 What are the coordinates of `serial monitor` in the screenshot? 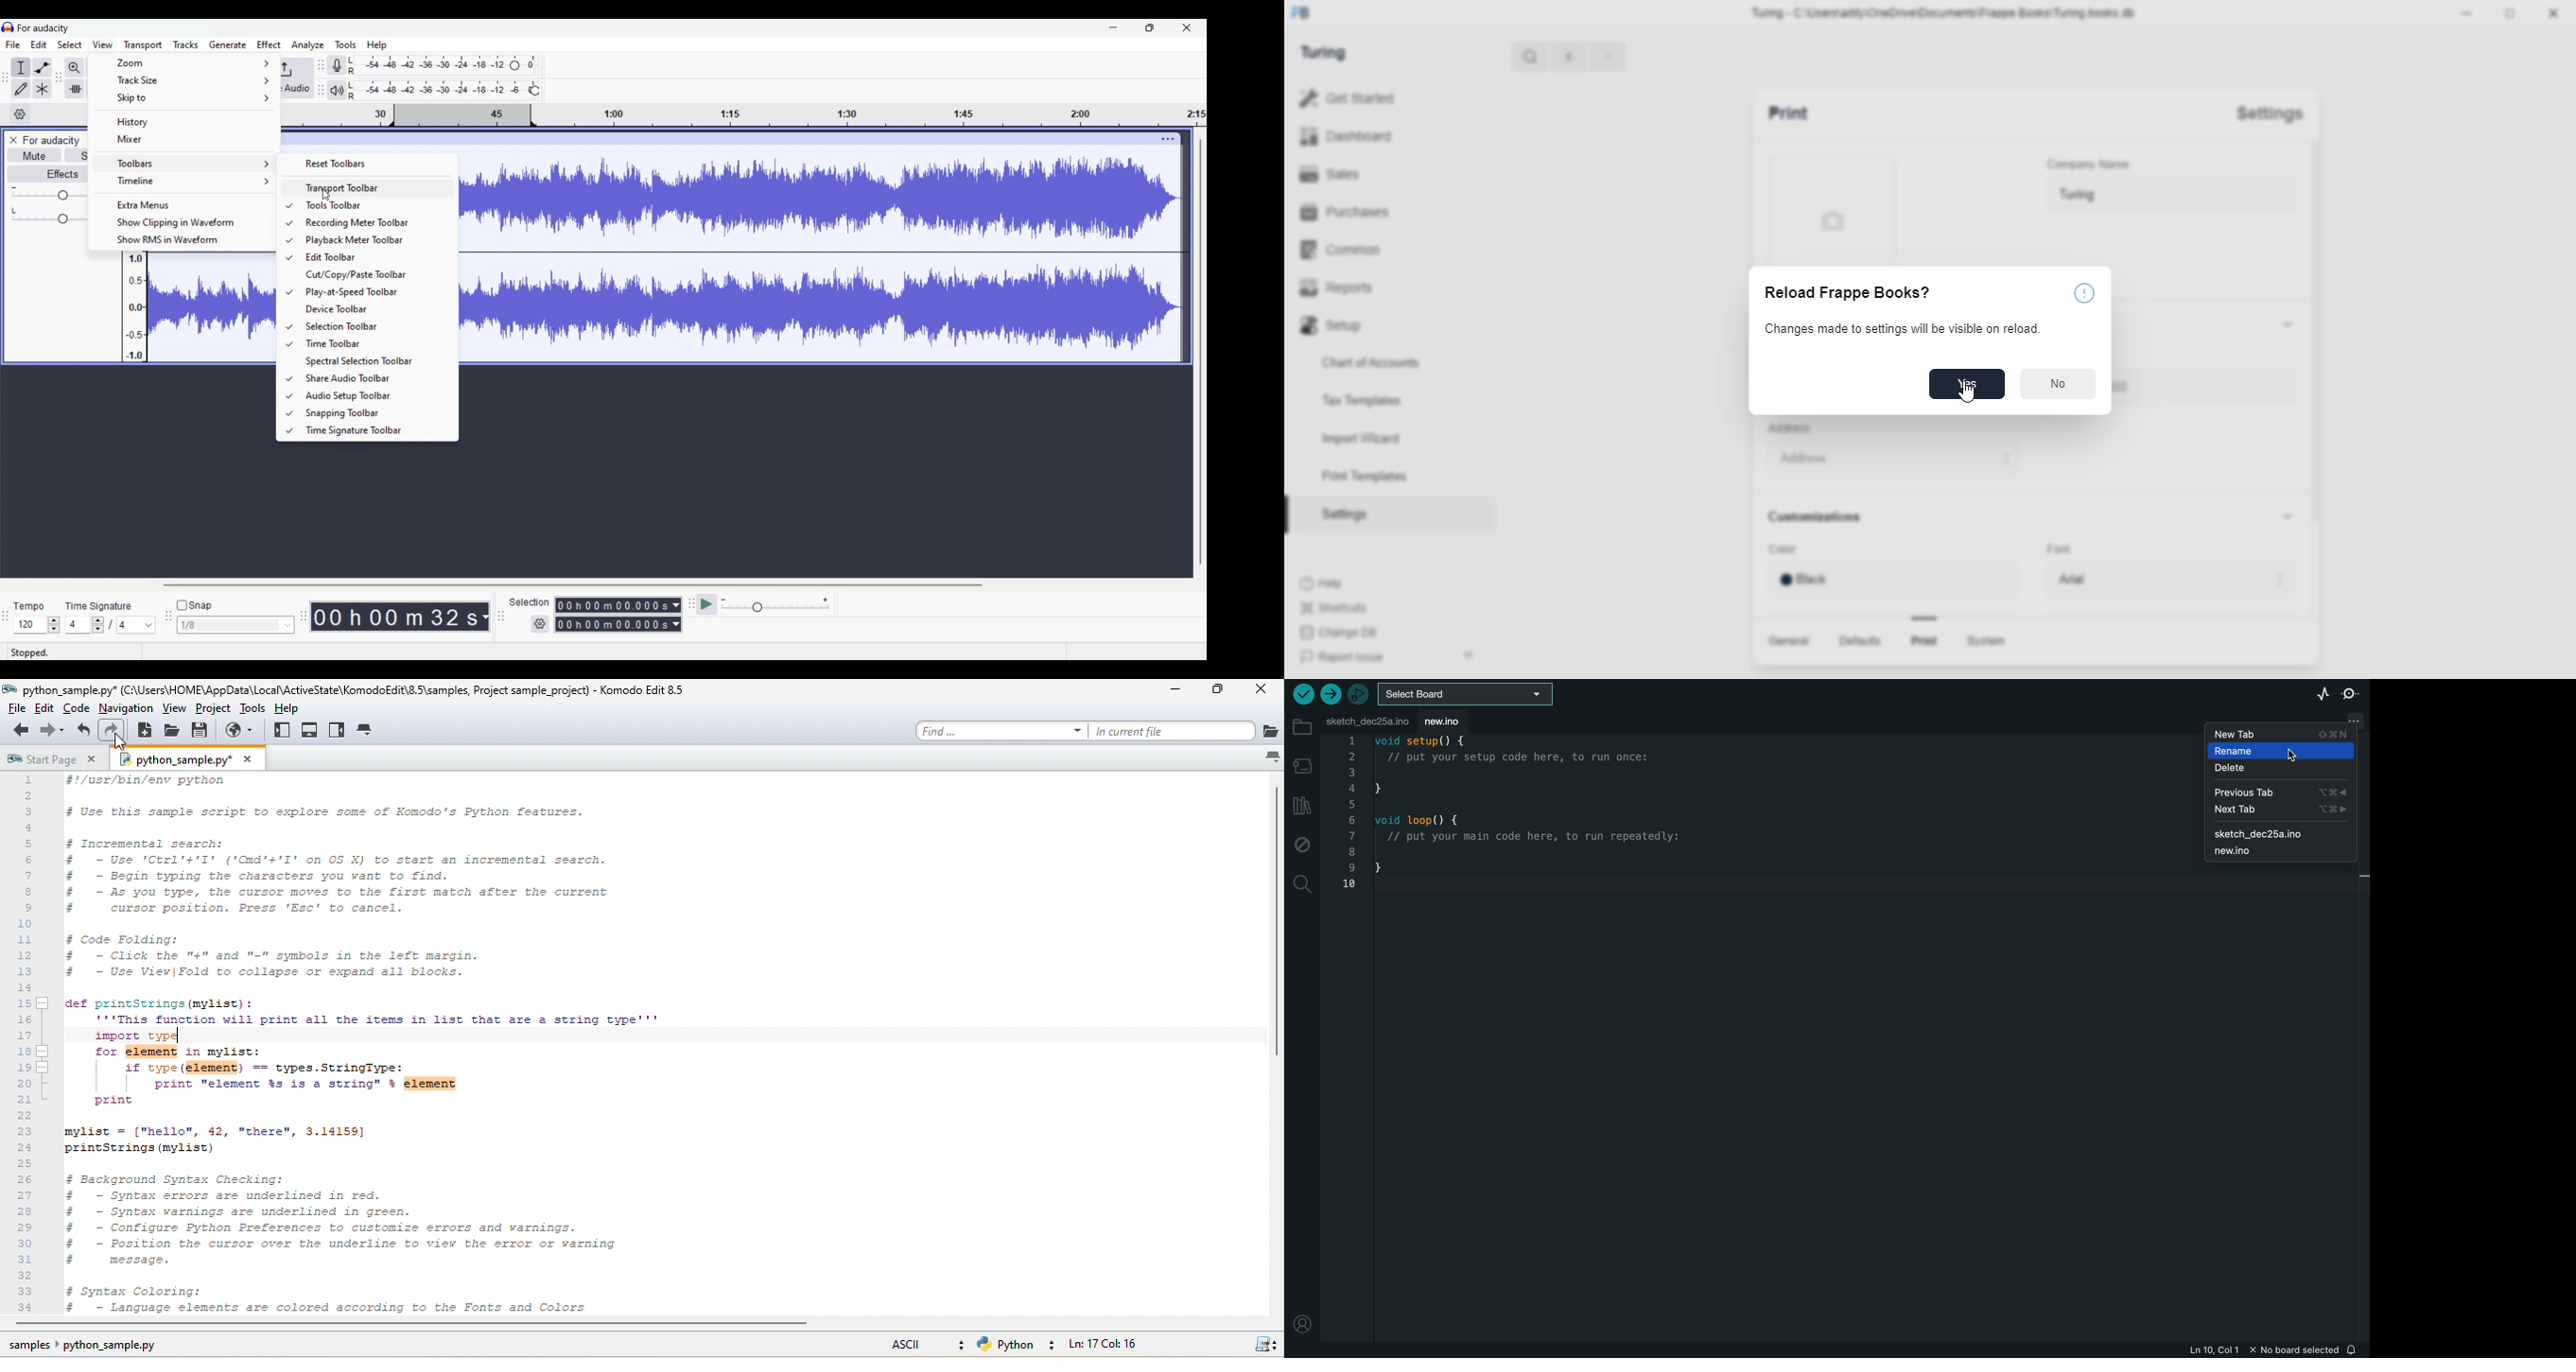 It's located at (2351, 694).